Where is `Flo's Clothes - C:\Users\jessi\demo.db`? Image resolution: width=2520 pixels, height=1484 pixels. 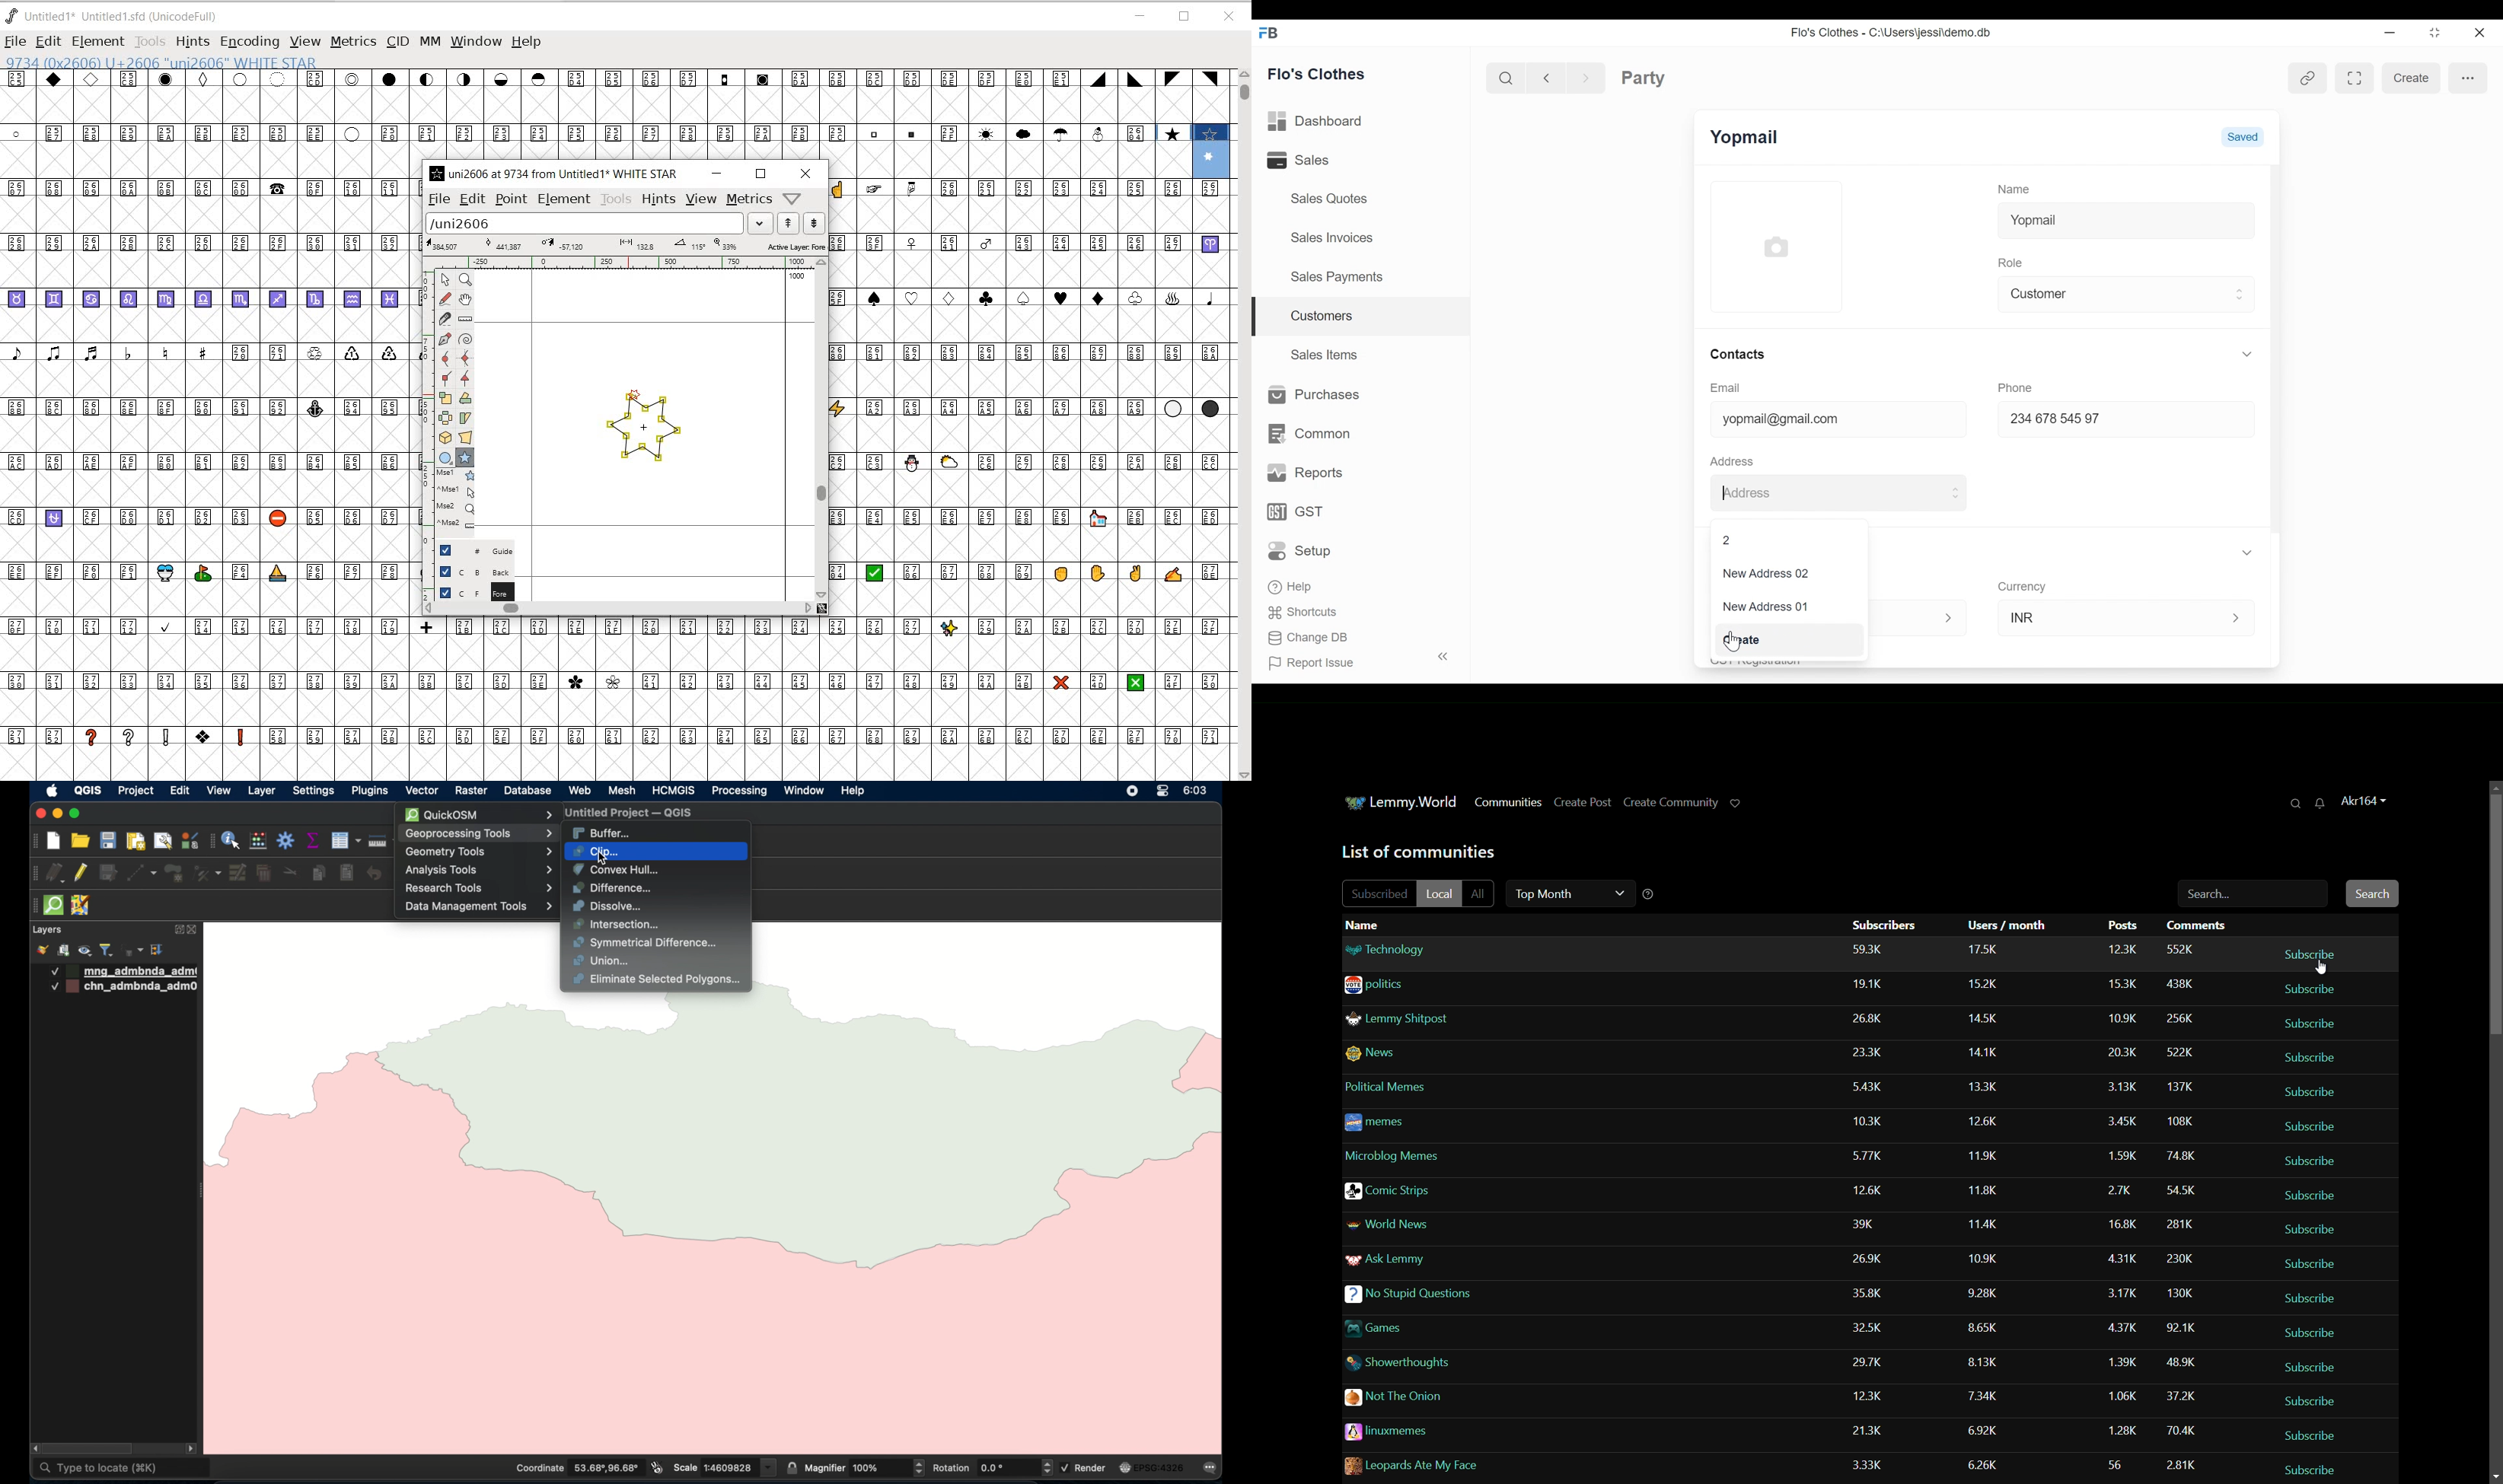 Flo's Clothes - C:\Users\jessi\demo.db is located at coordinates (1893, 33).